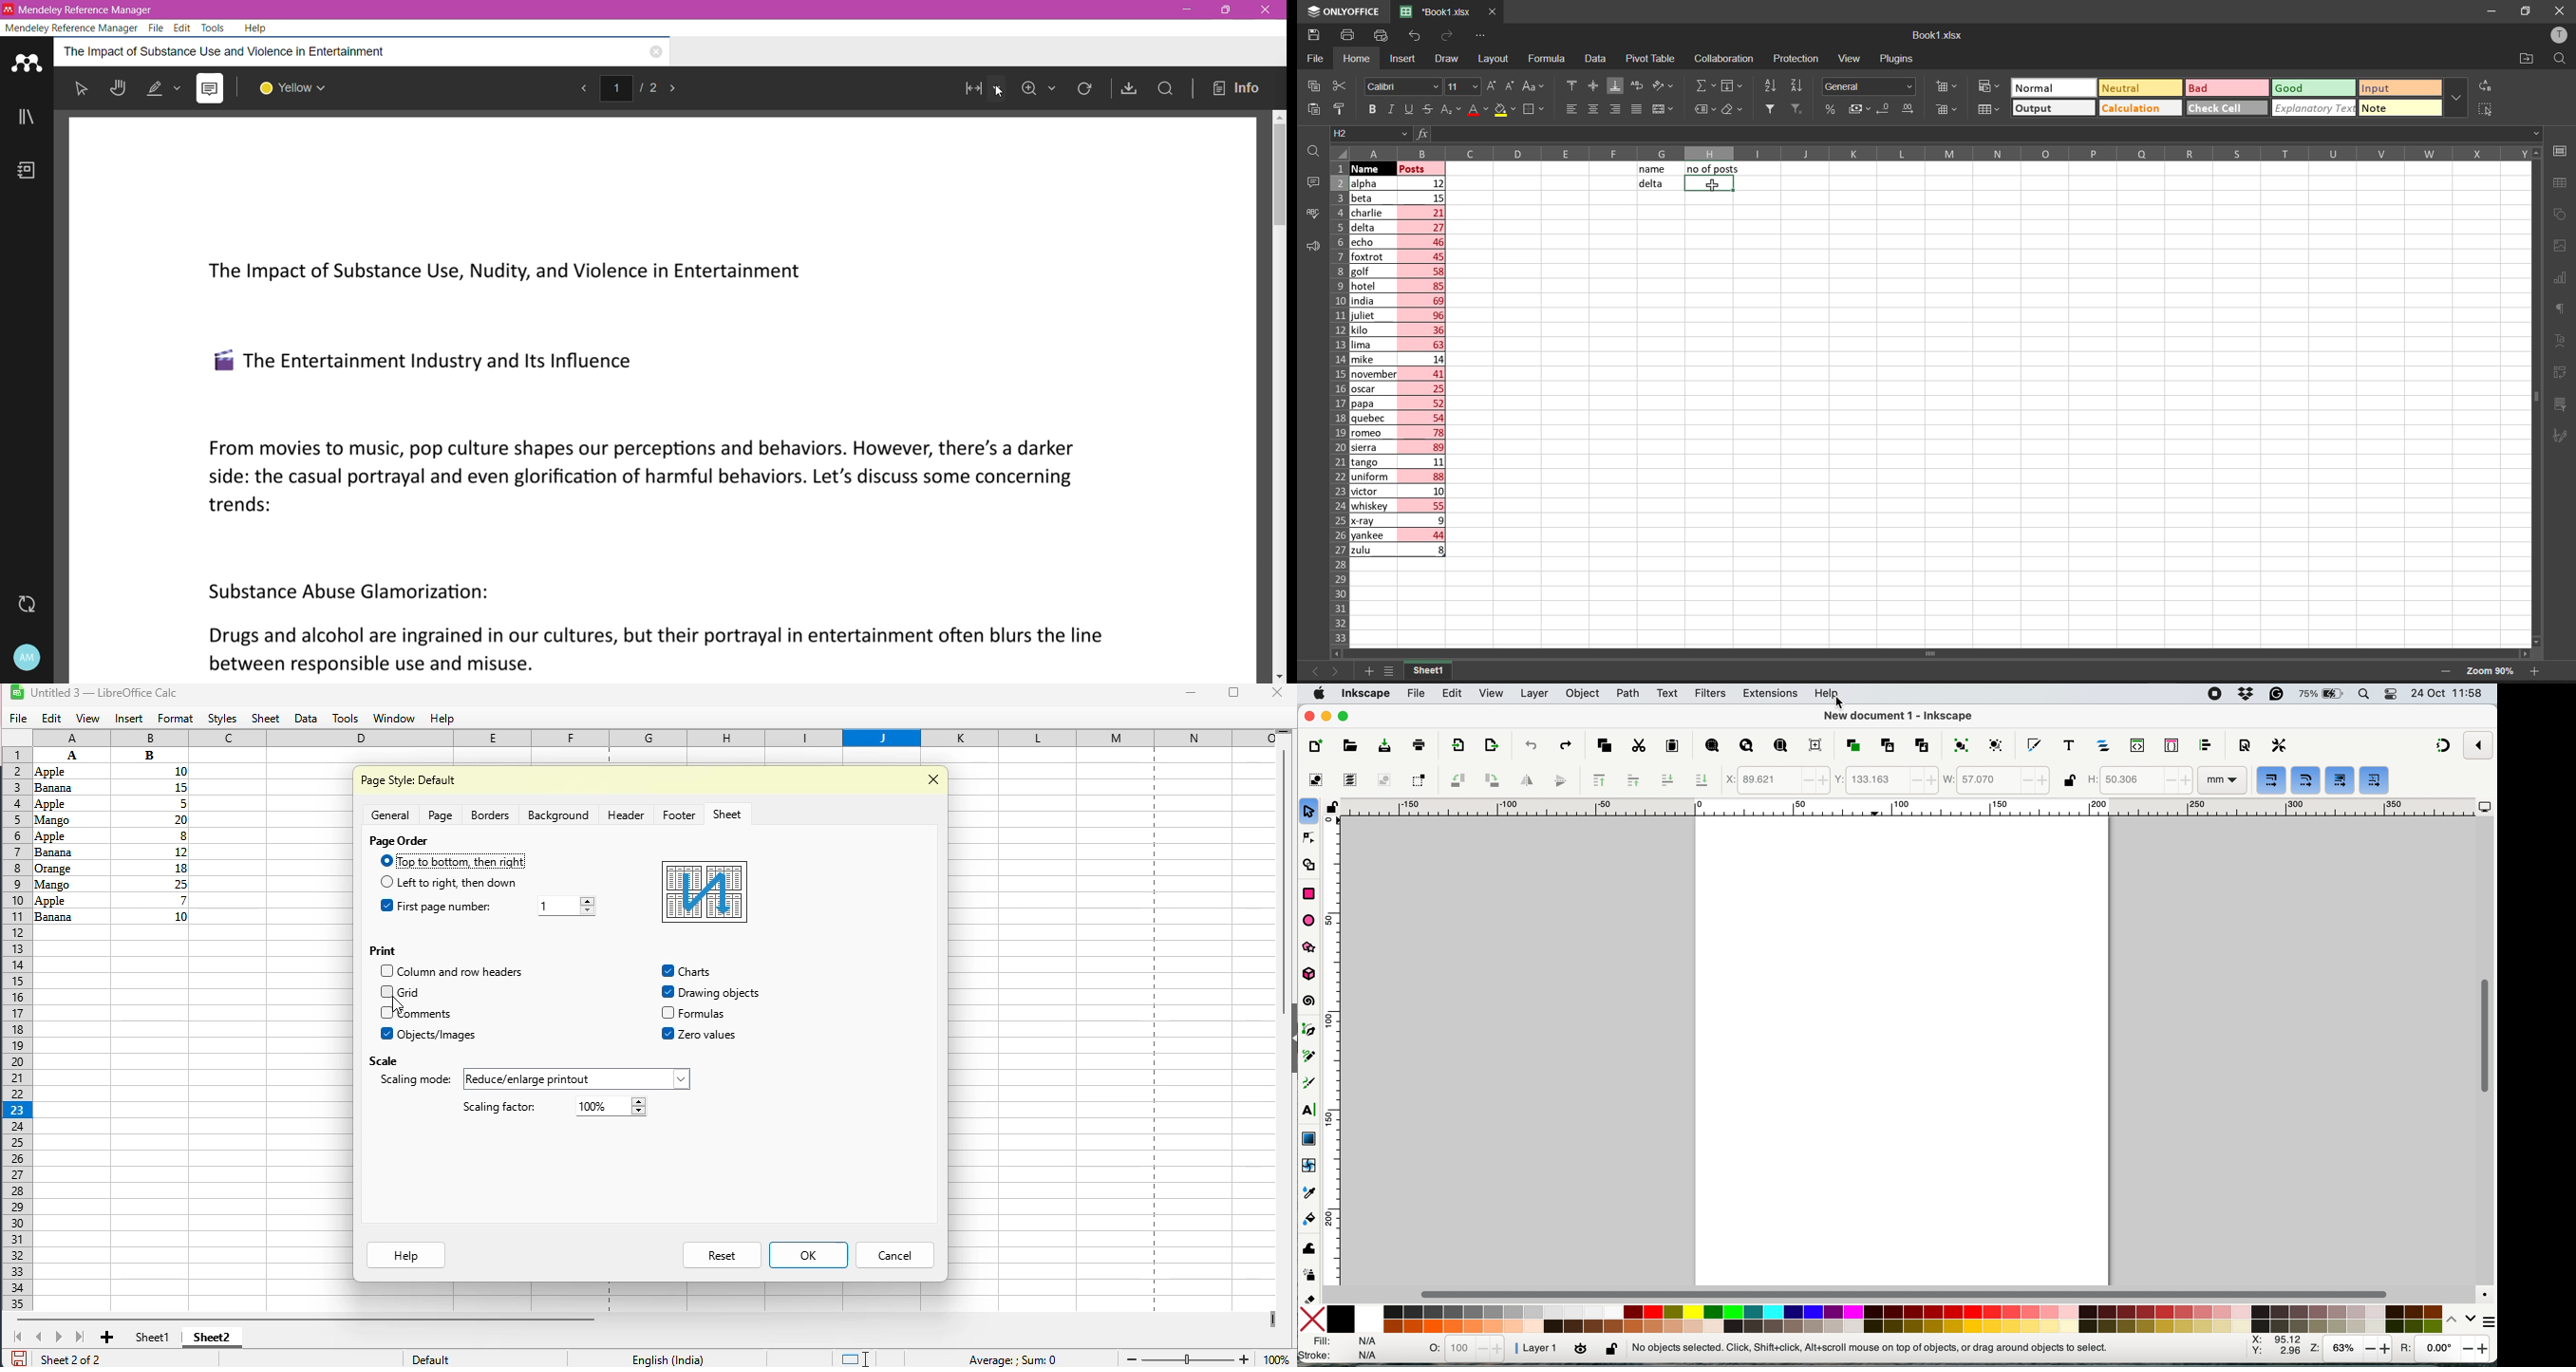  What do you see at coordinates (1901, 1292) in the screenshot?
I see `horizontal scroll bar` at bounding box center [1901, 1292].